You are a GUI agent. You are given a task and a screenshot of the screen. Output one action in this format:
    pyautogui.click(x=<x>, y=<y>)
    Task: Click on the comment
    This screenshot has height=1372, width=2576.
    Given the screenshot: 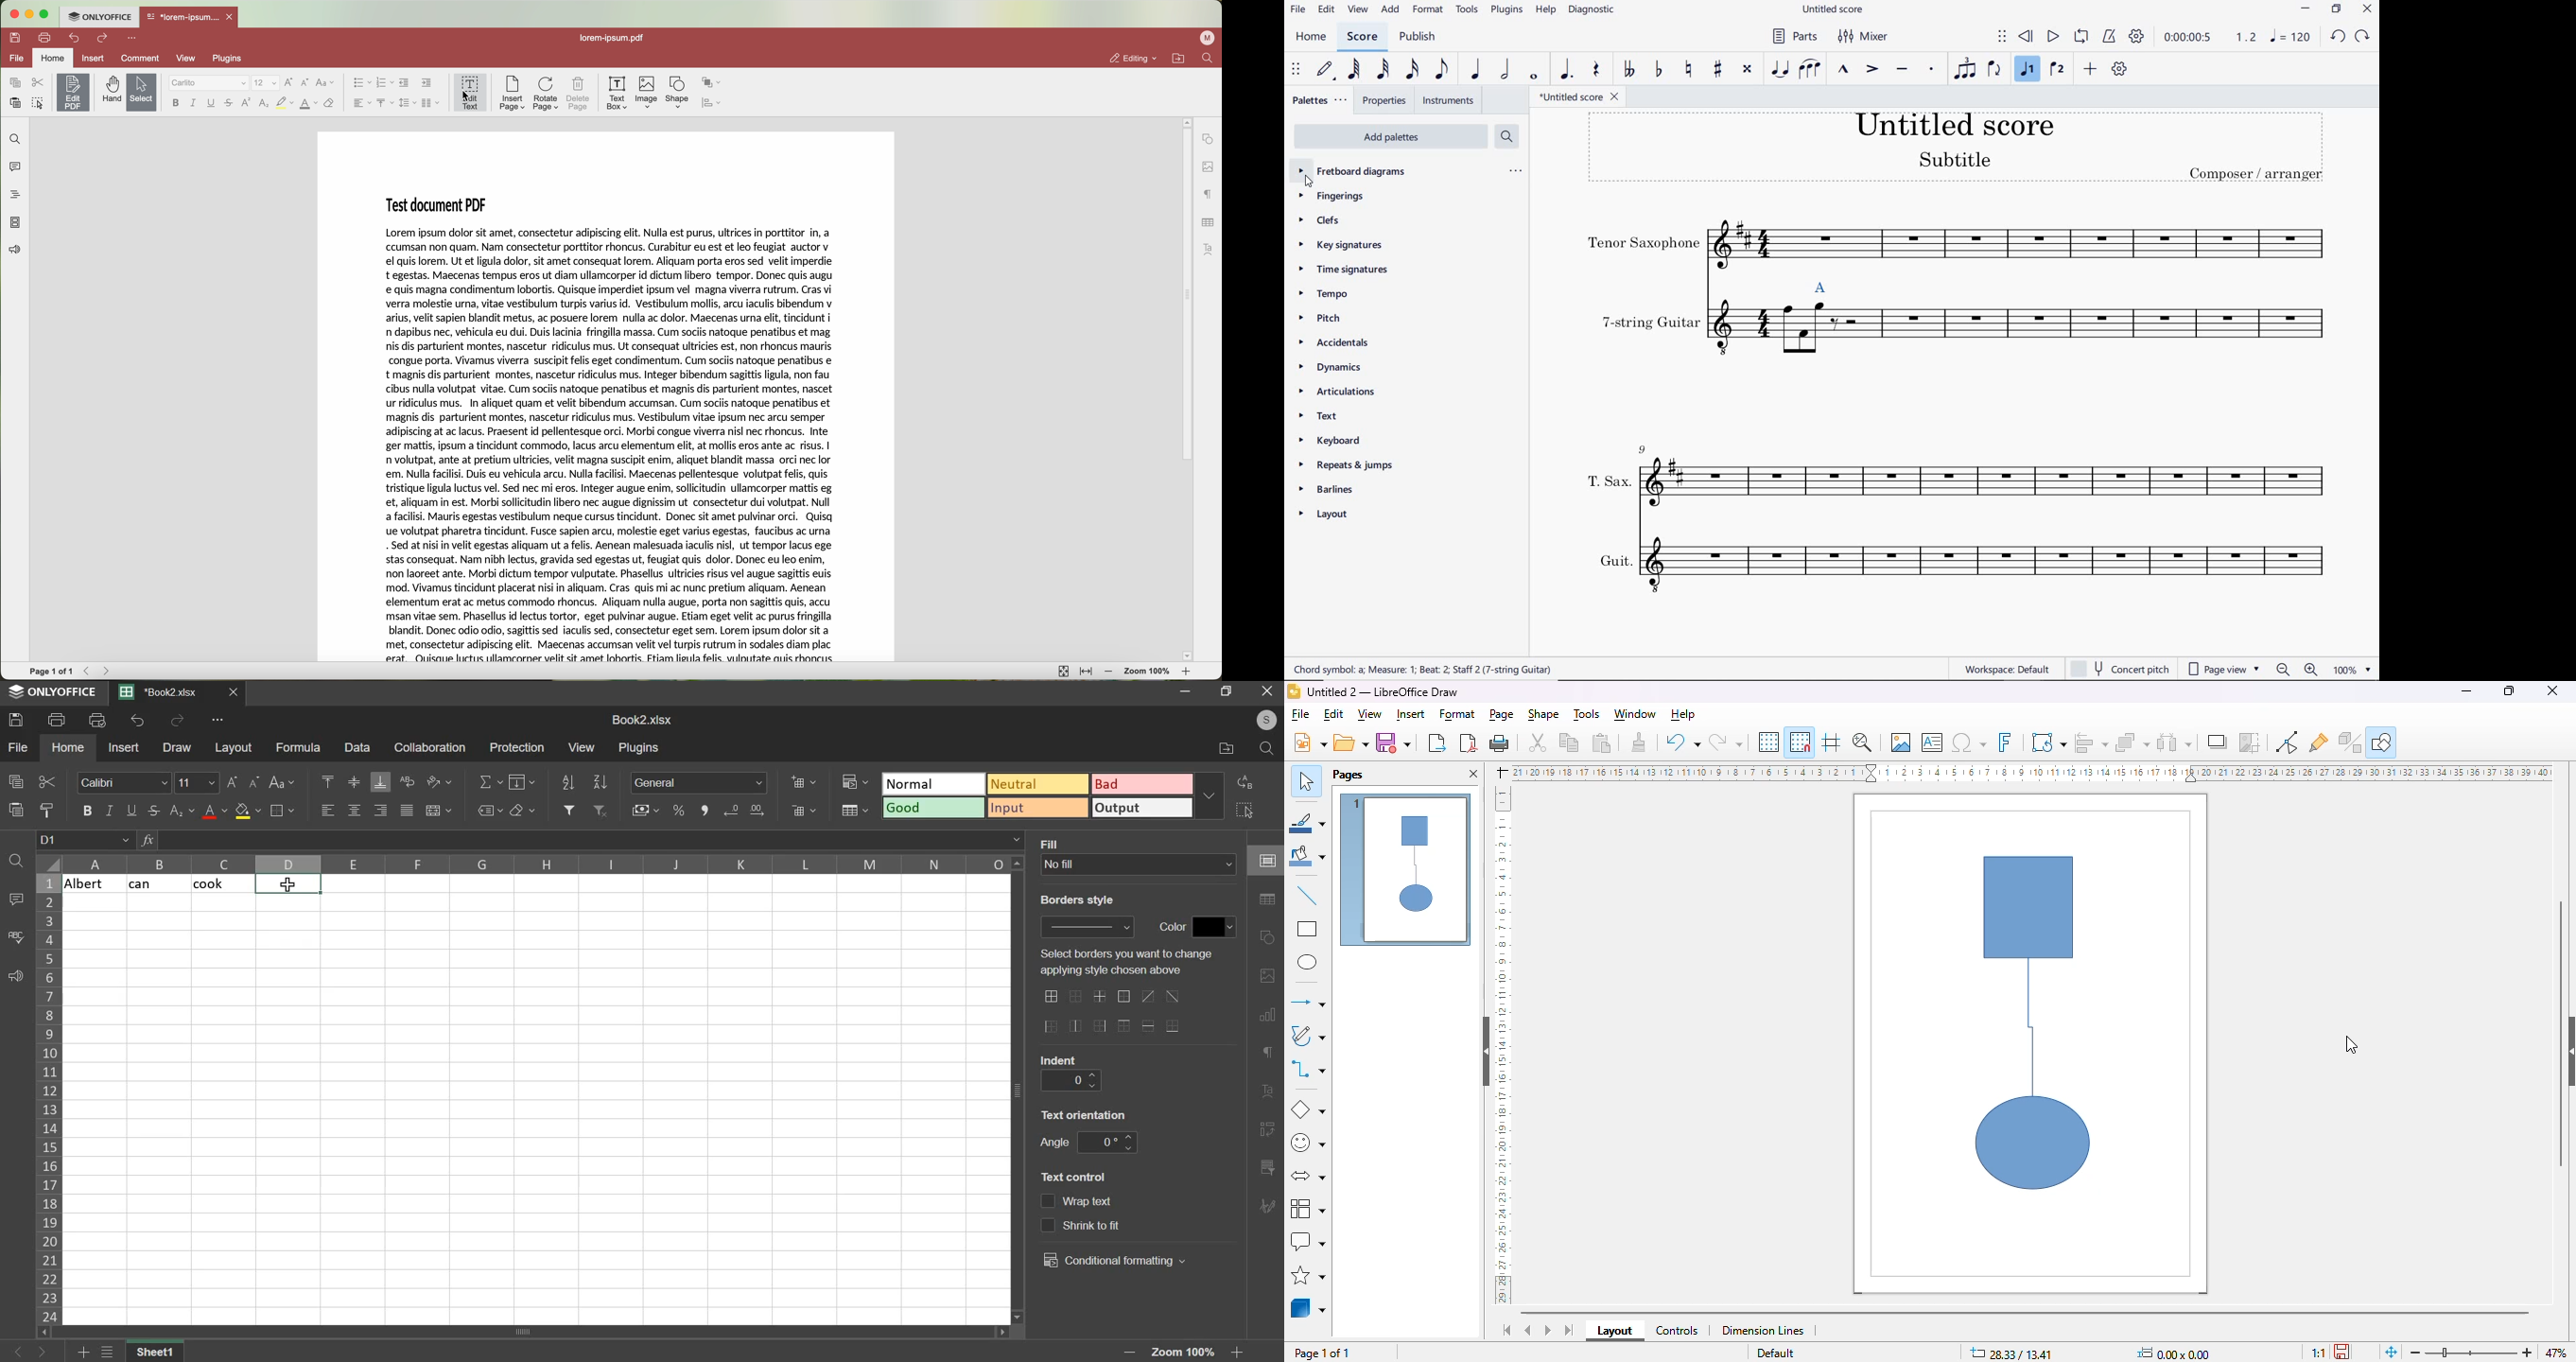 What is the action you would take?
    pyautogui.click(x=15, y=899)
    